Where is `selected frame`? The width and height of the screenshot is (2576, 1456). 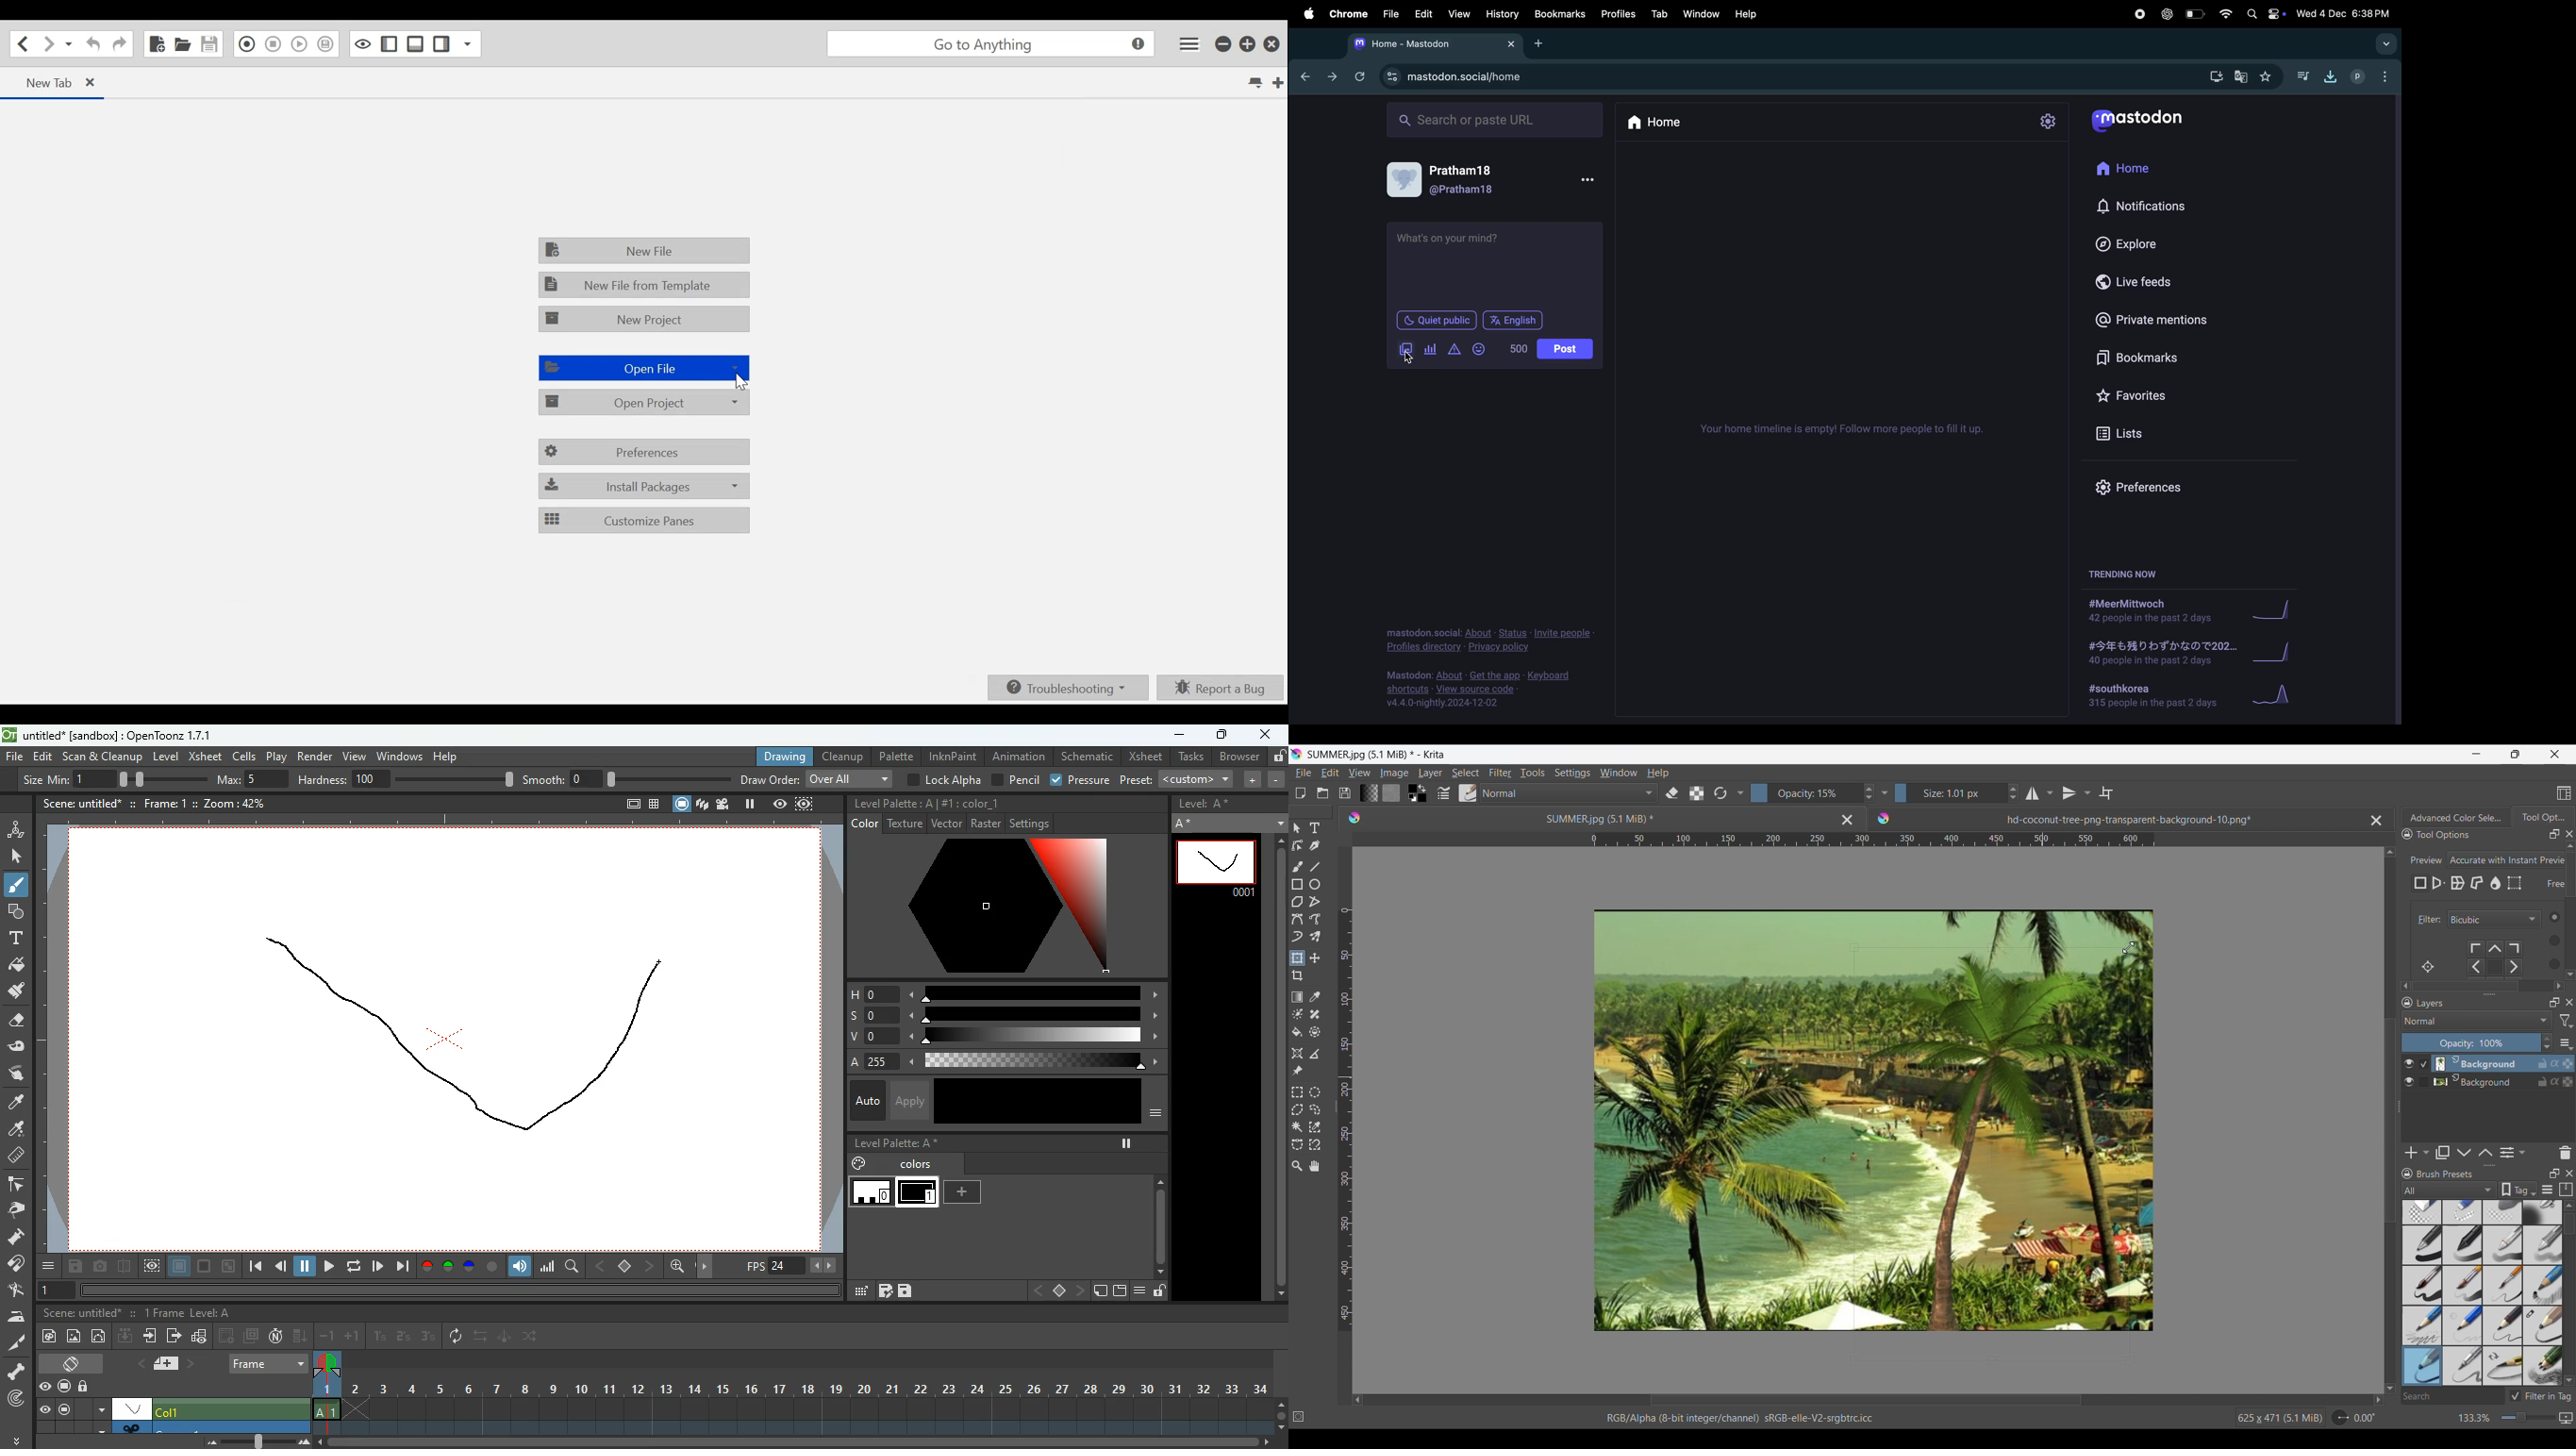 selected frame is located at coordinates (327, 1385).